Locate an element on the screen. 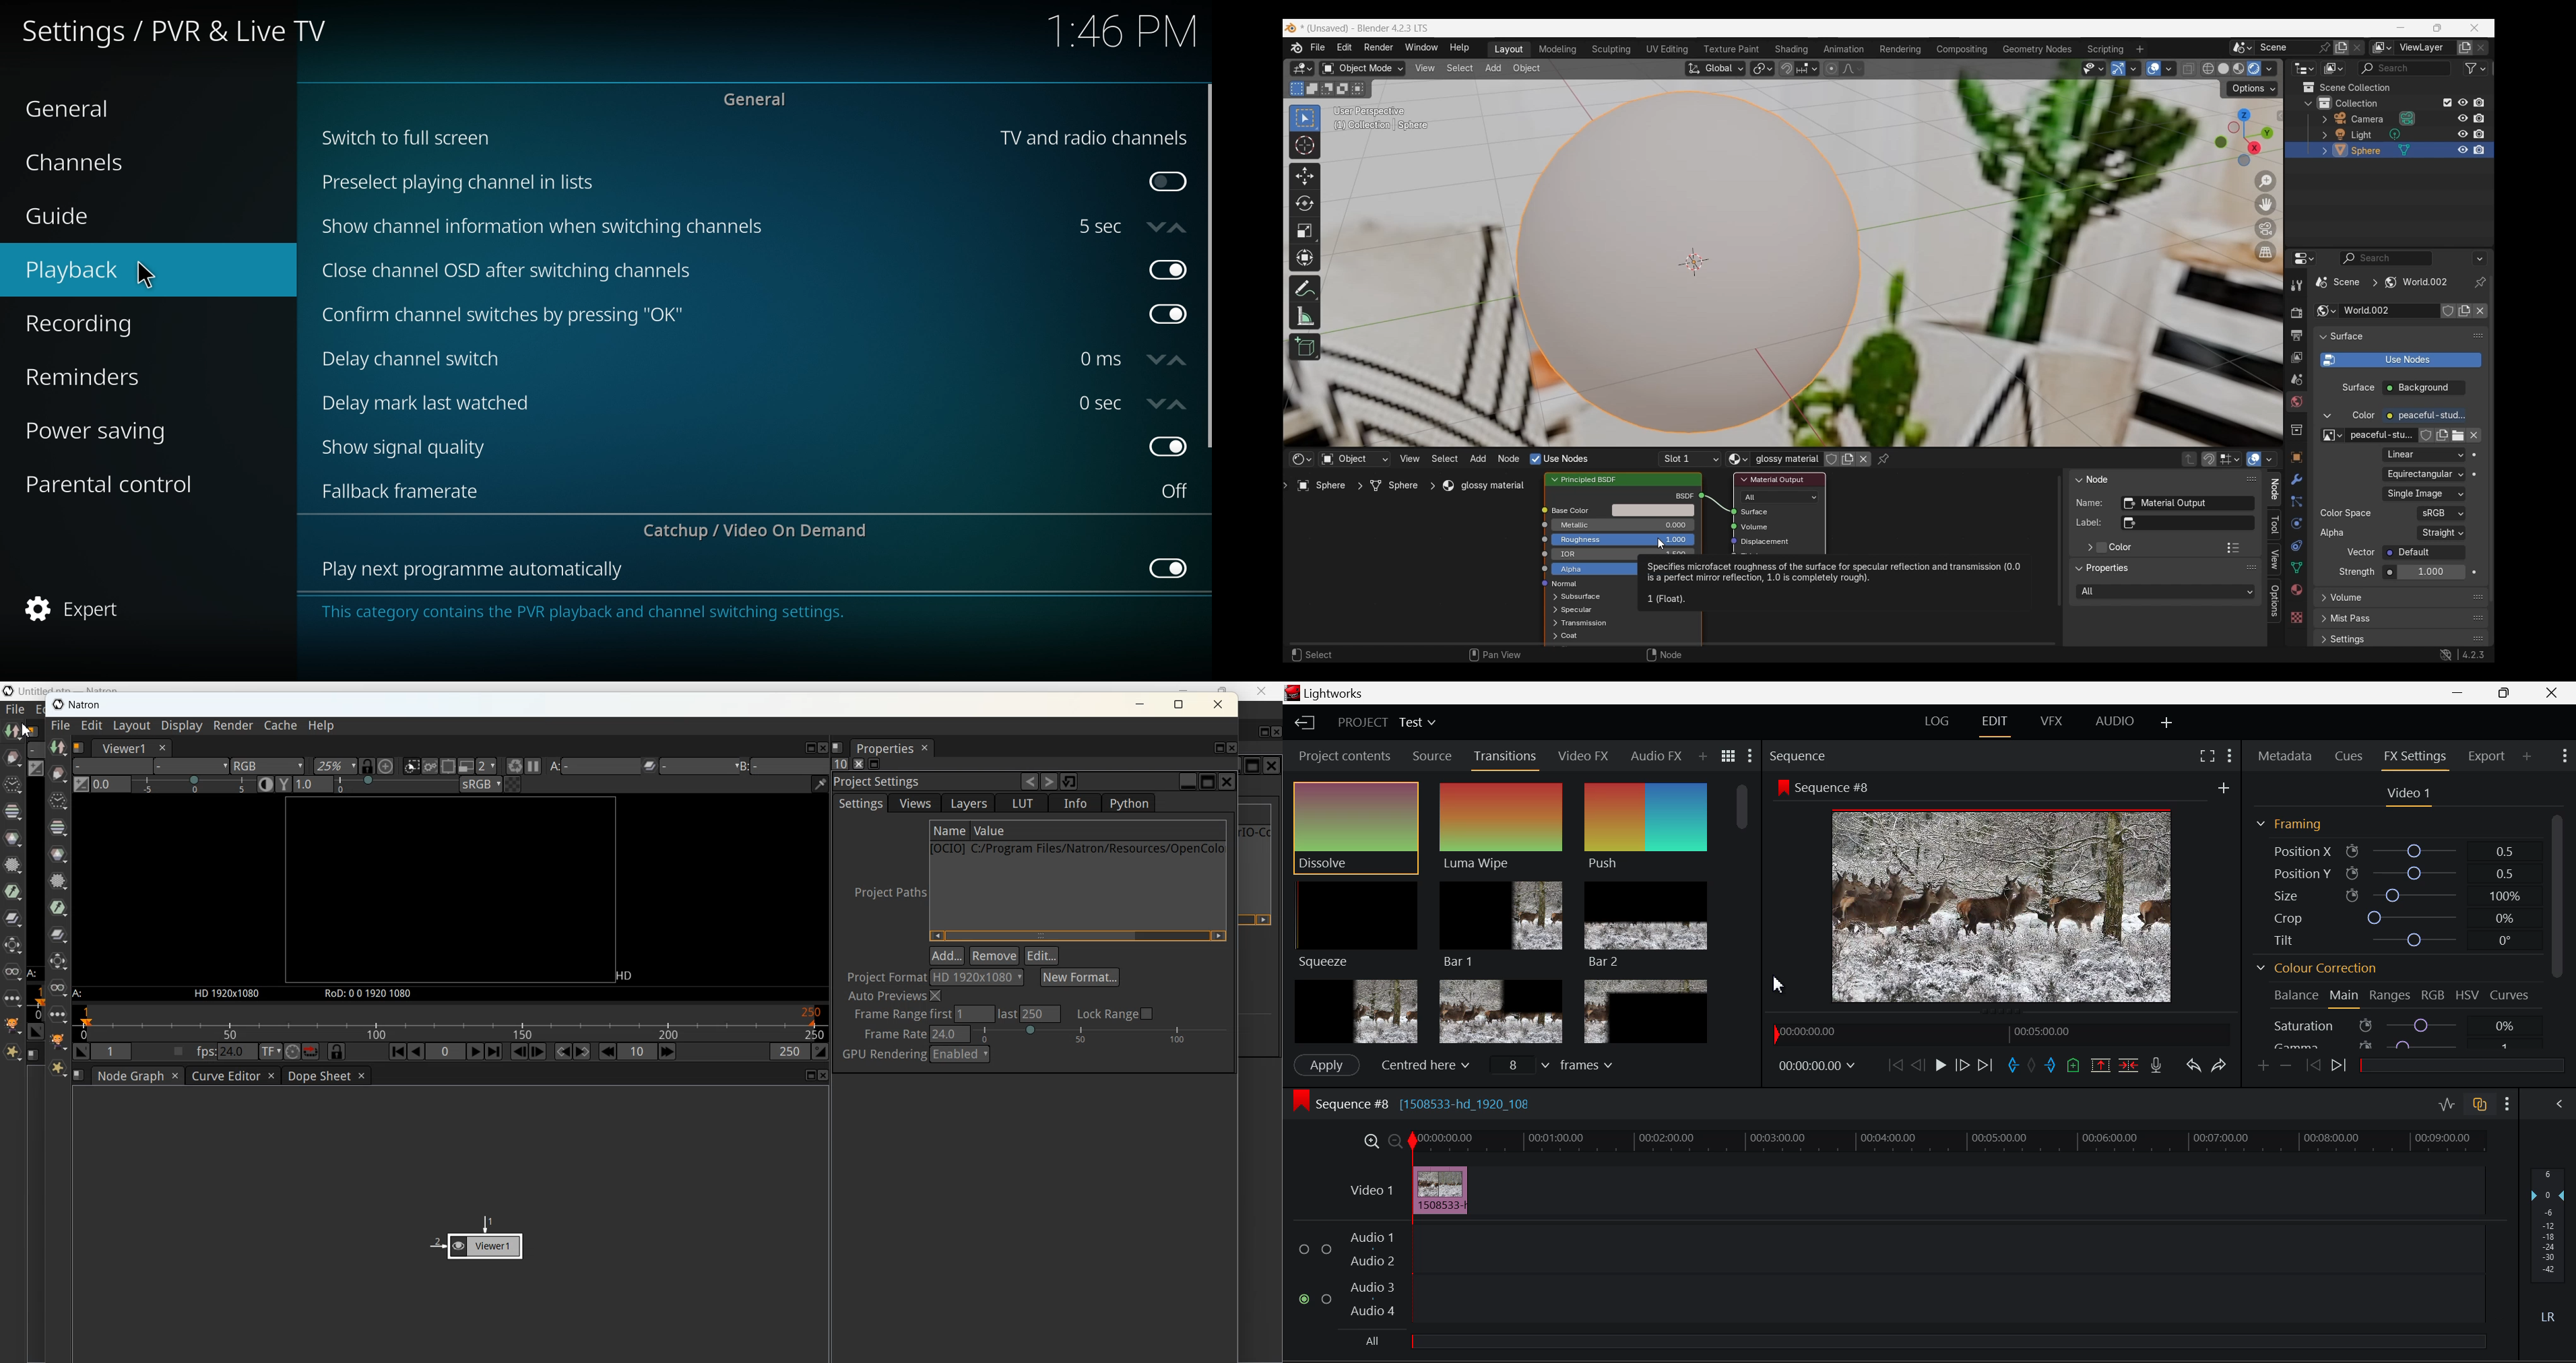  Extend existing selection is located at coordinates (1312, 89).